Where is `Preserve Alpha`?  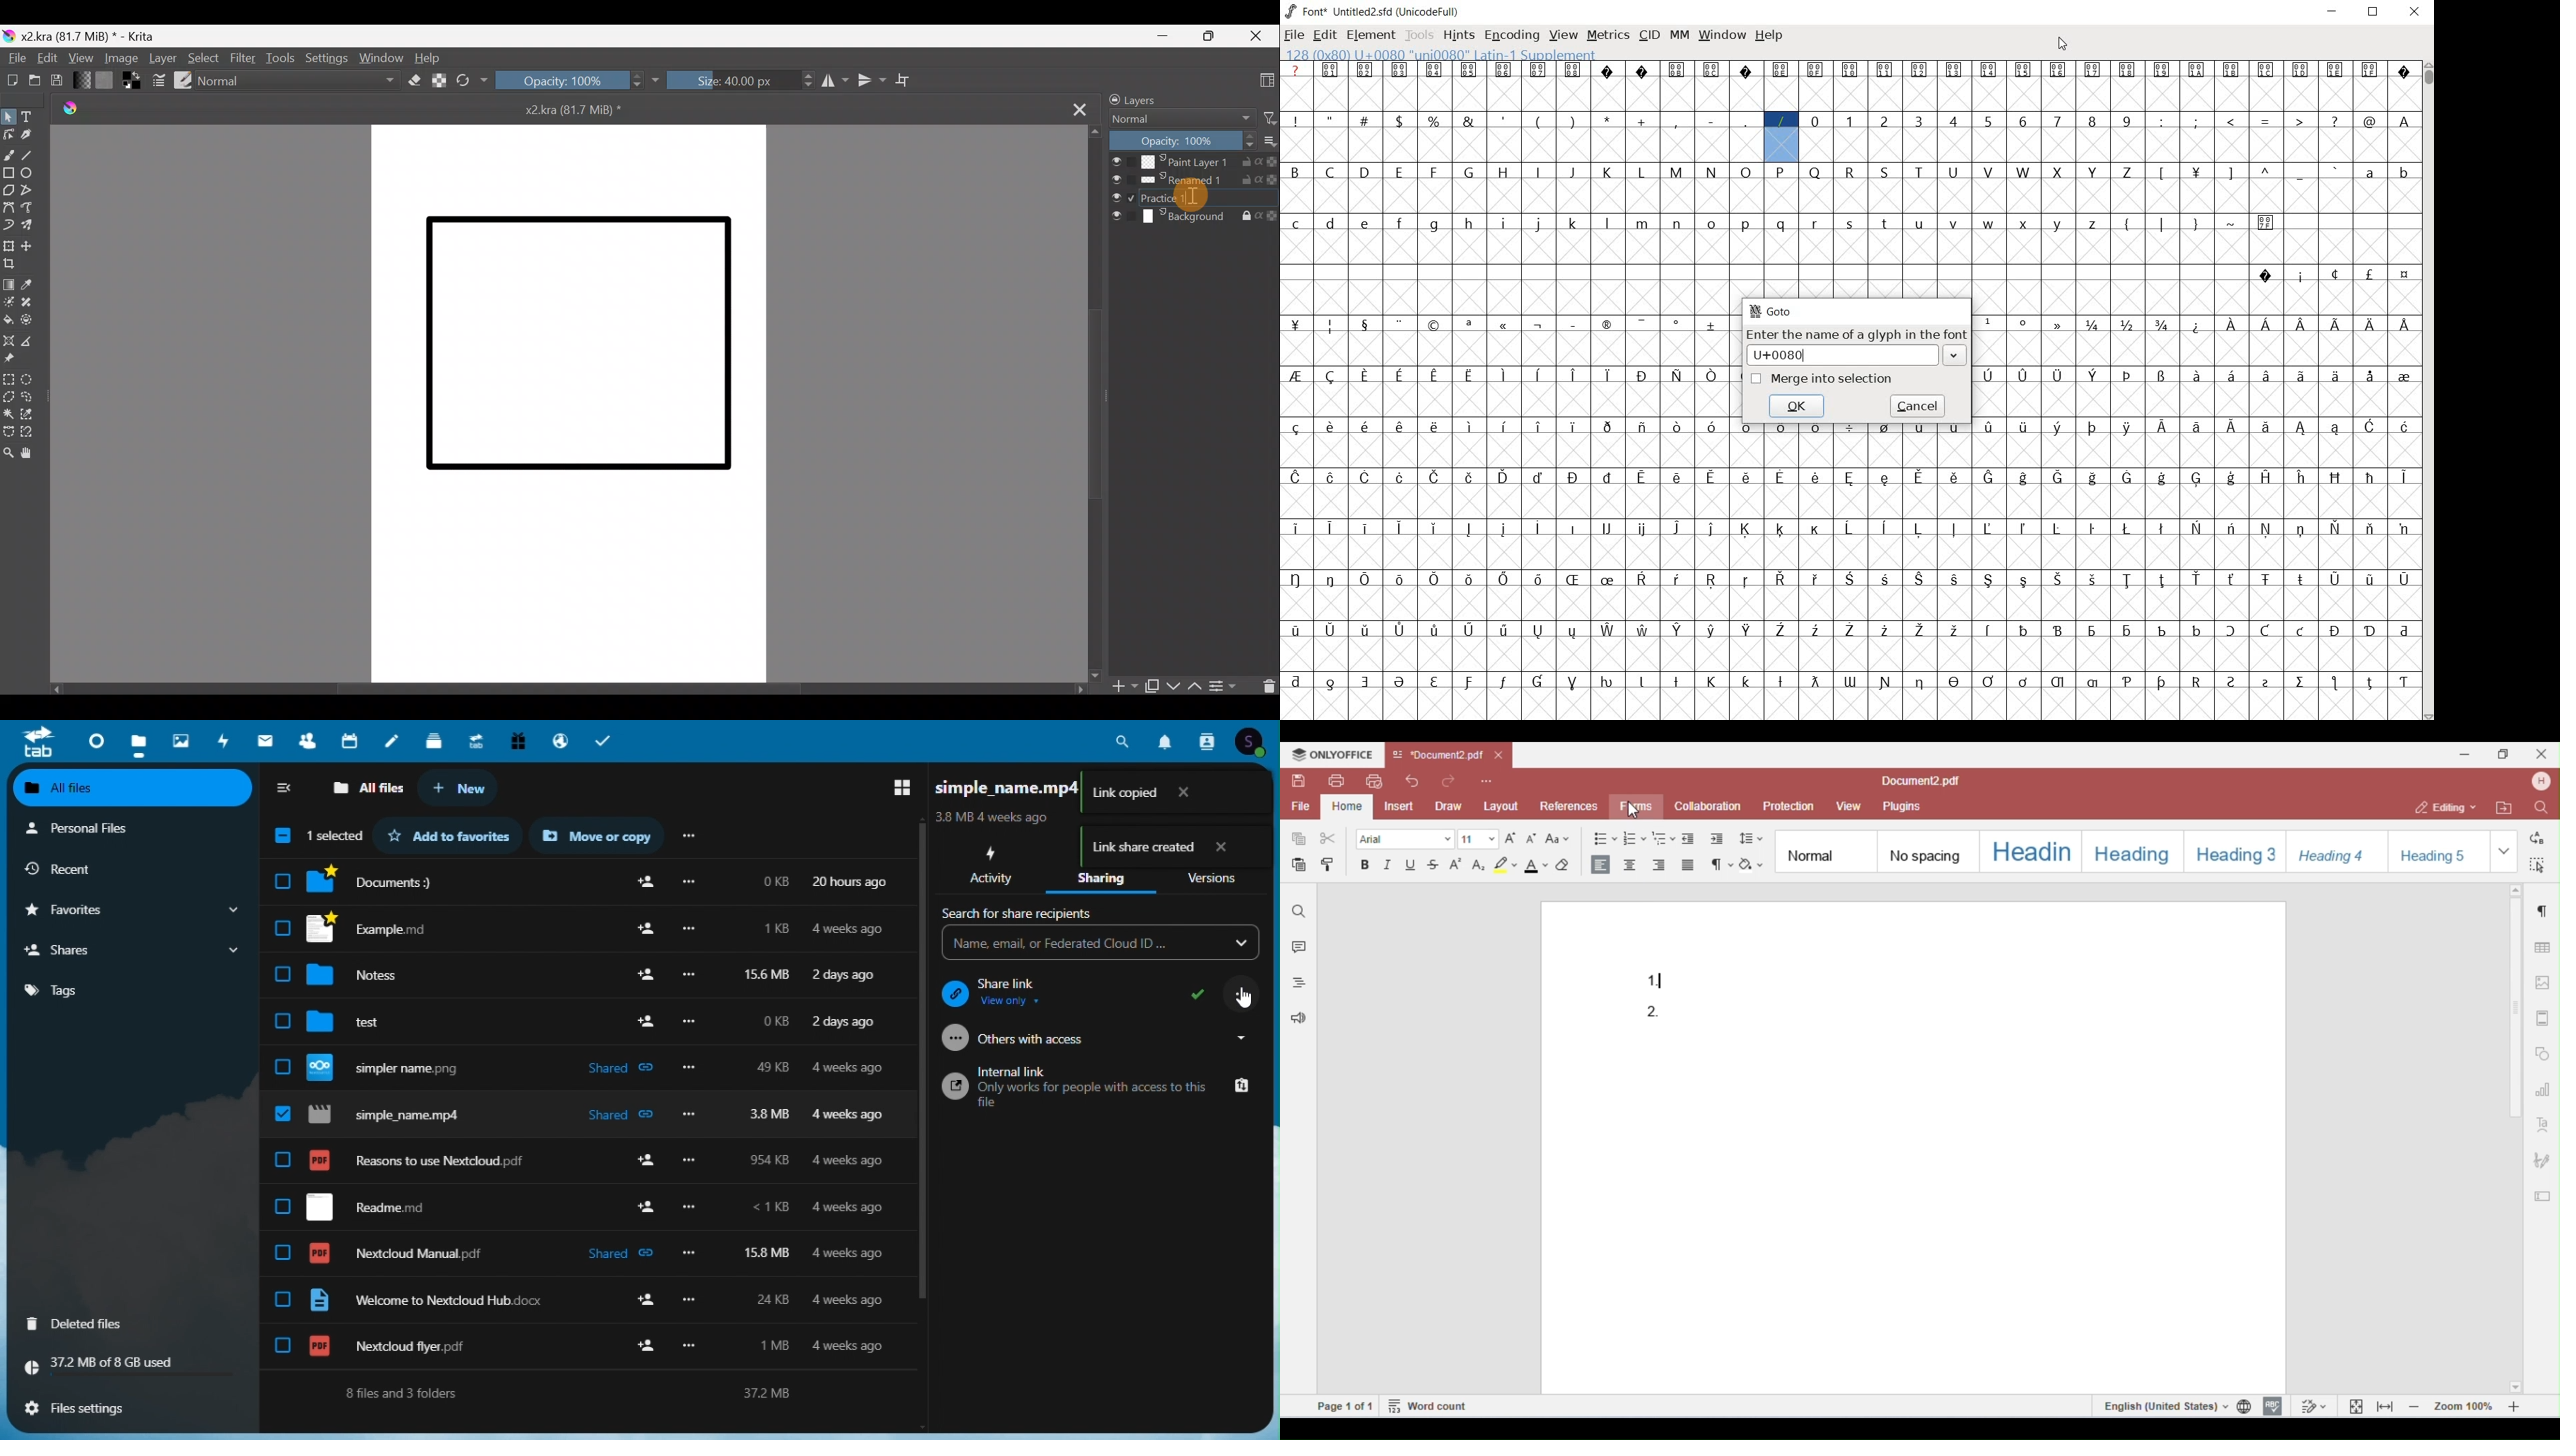 Preserve Alpha is located at coordinates (437, 79).